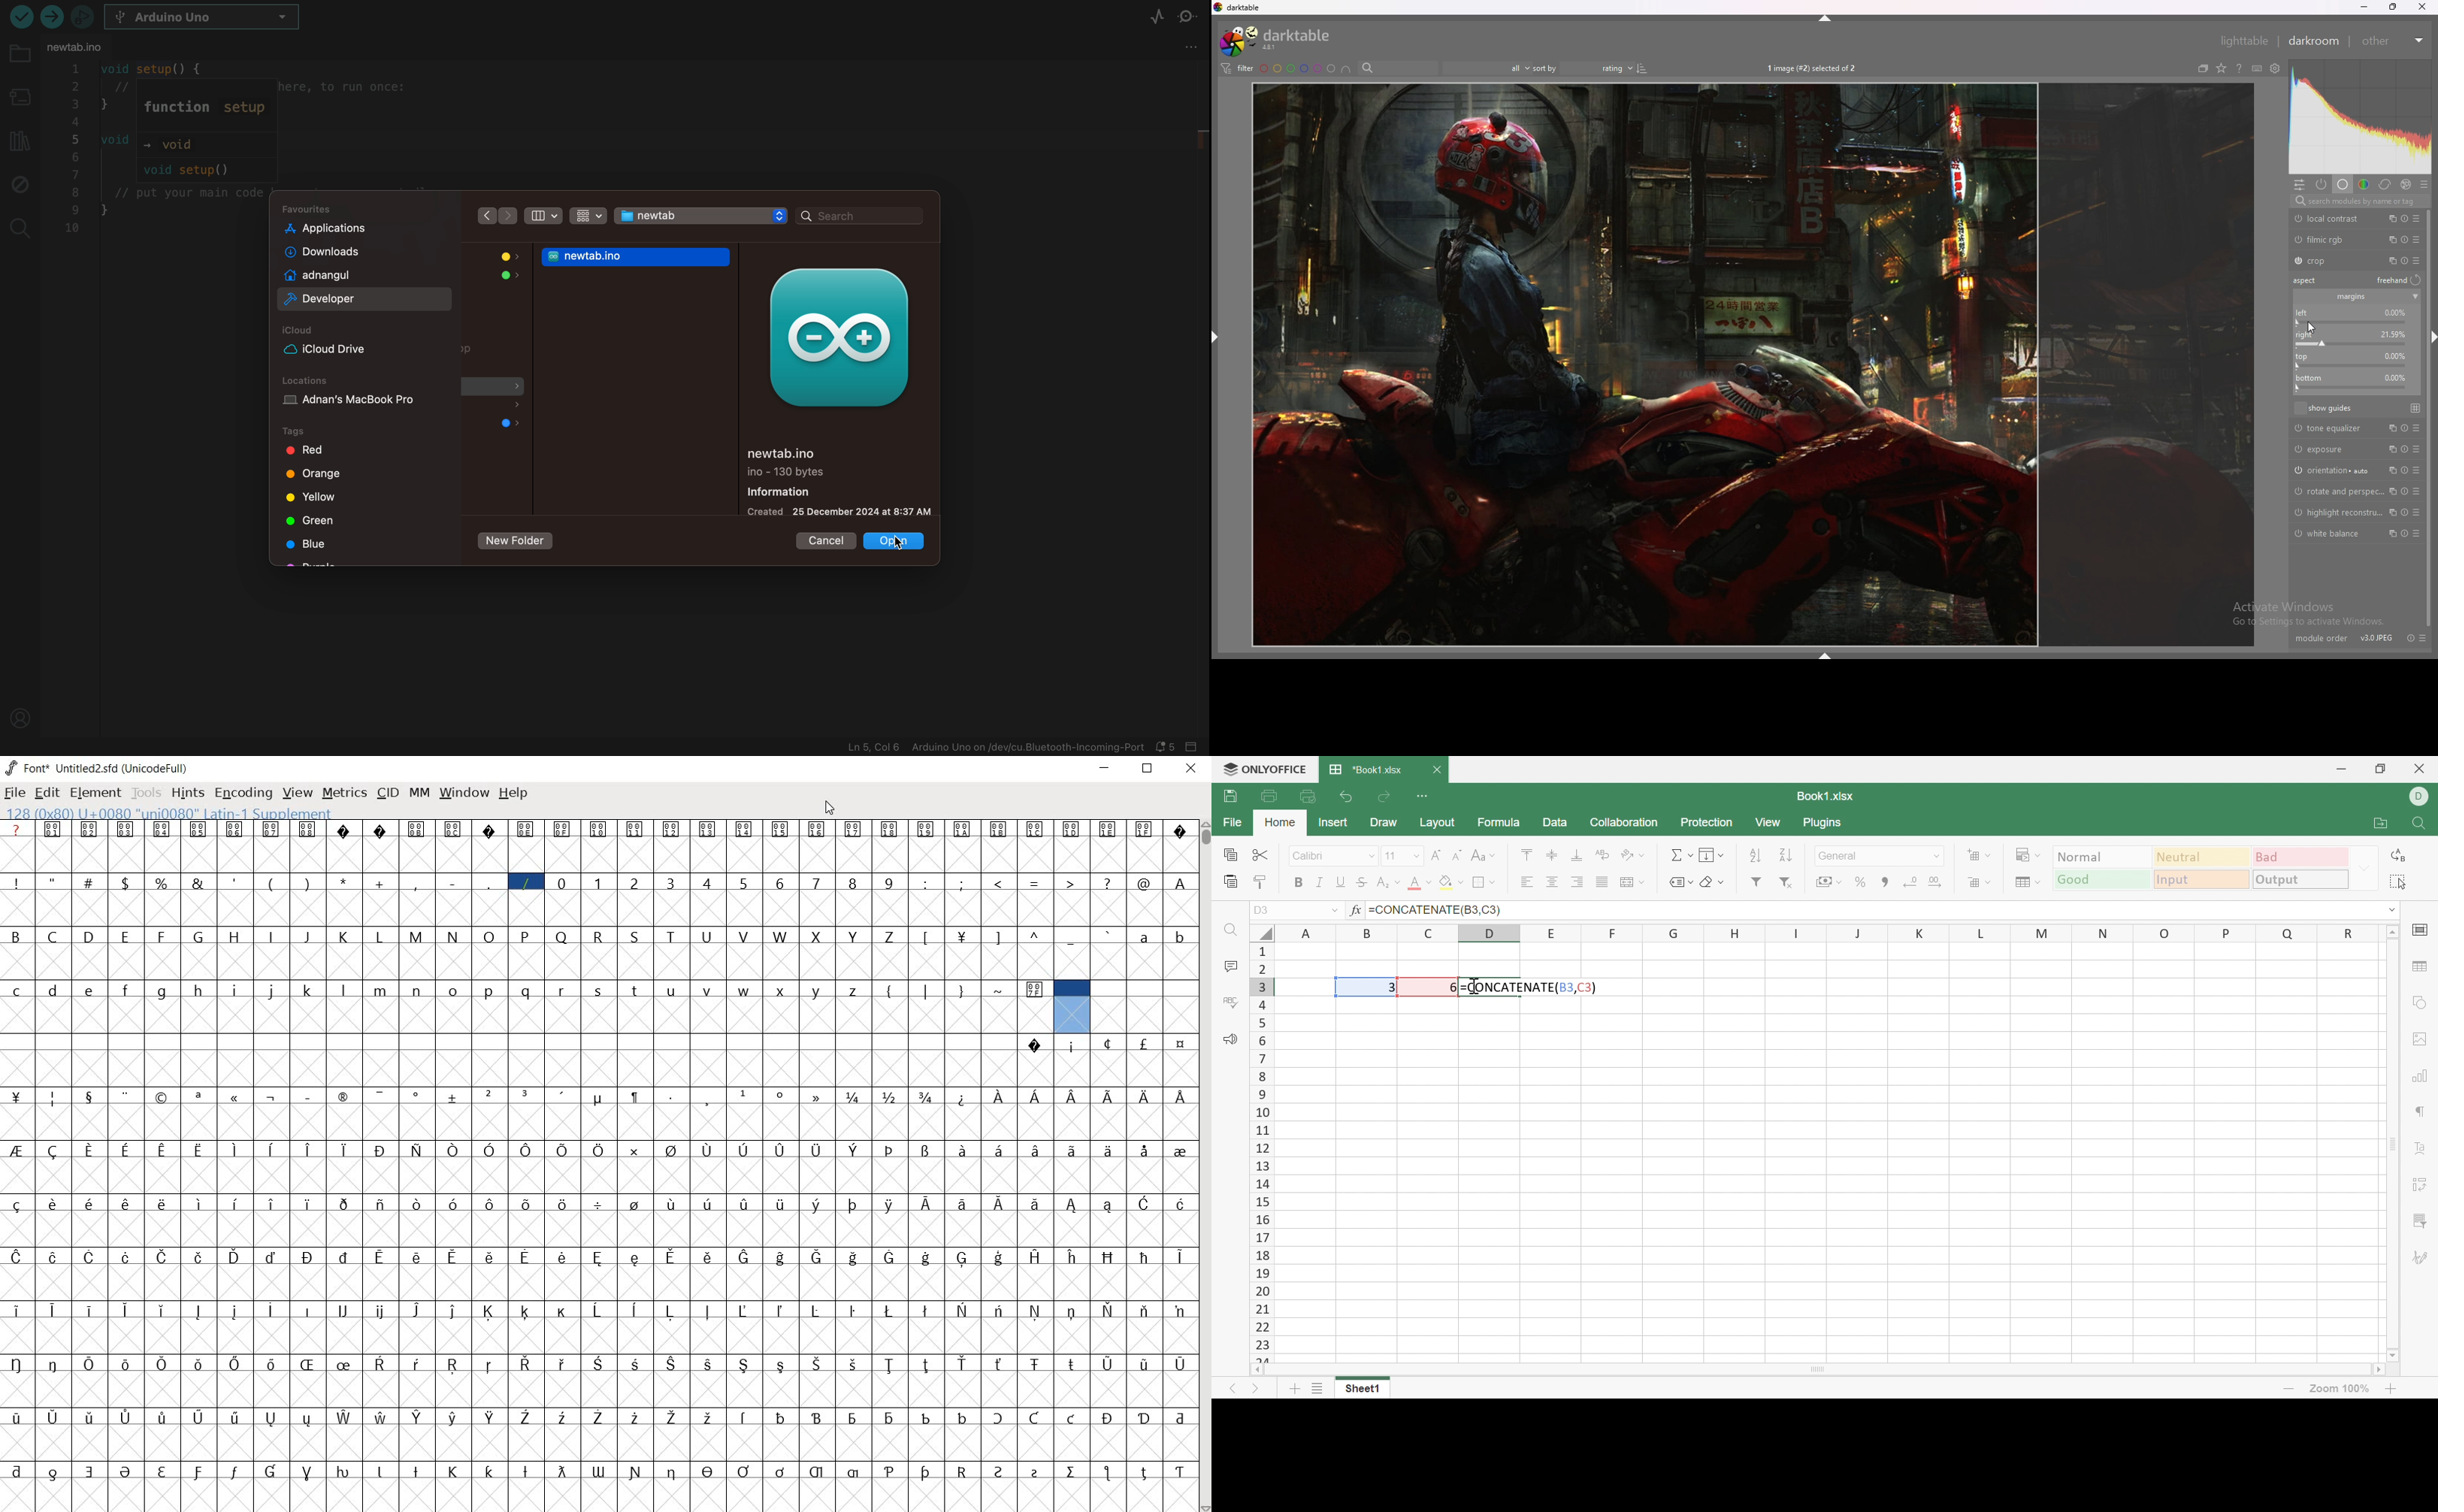 The width and height of the screenshot is (2464, 1512). Describe the element at coordinates (674, 1471) in the screenshot. I see `Symbol` at that location.